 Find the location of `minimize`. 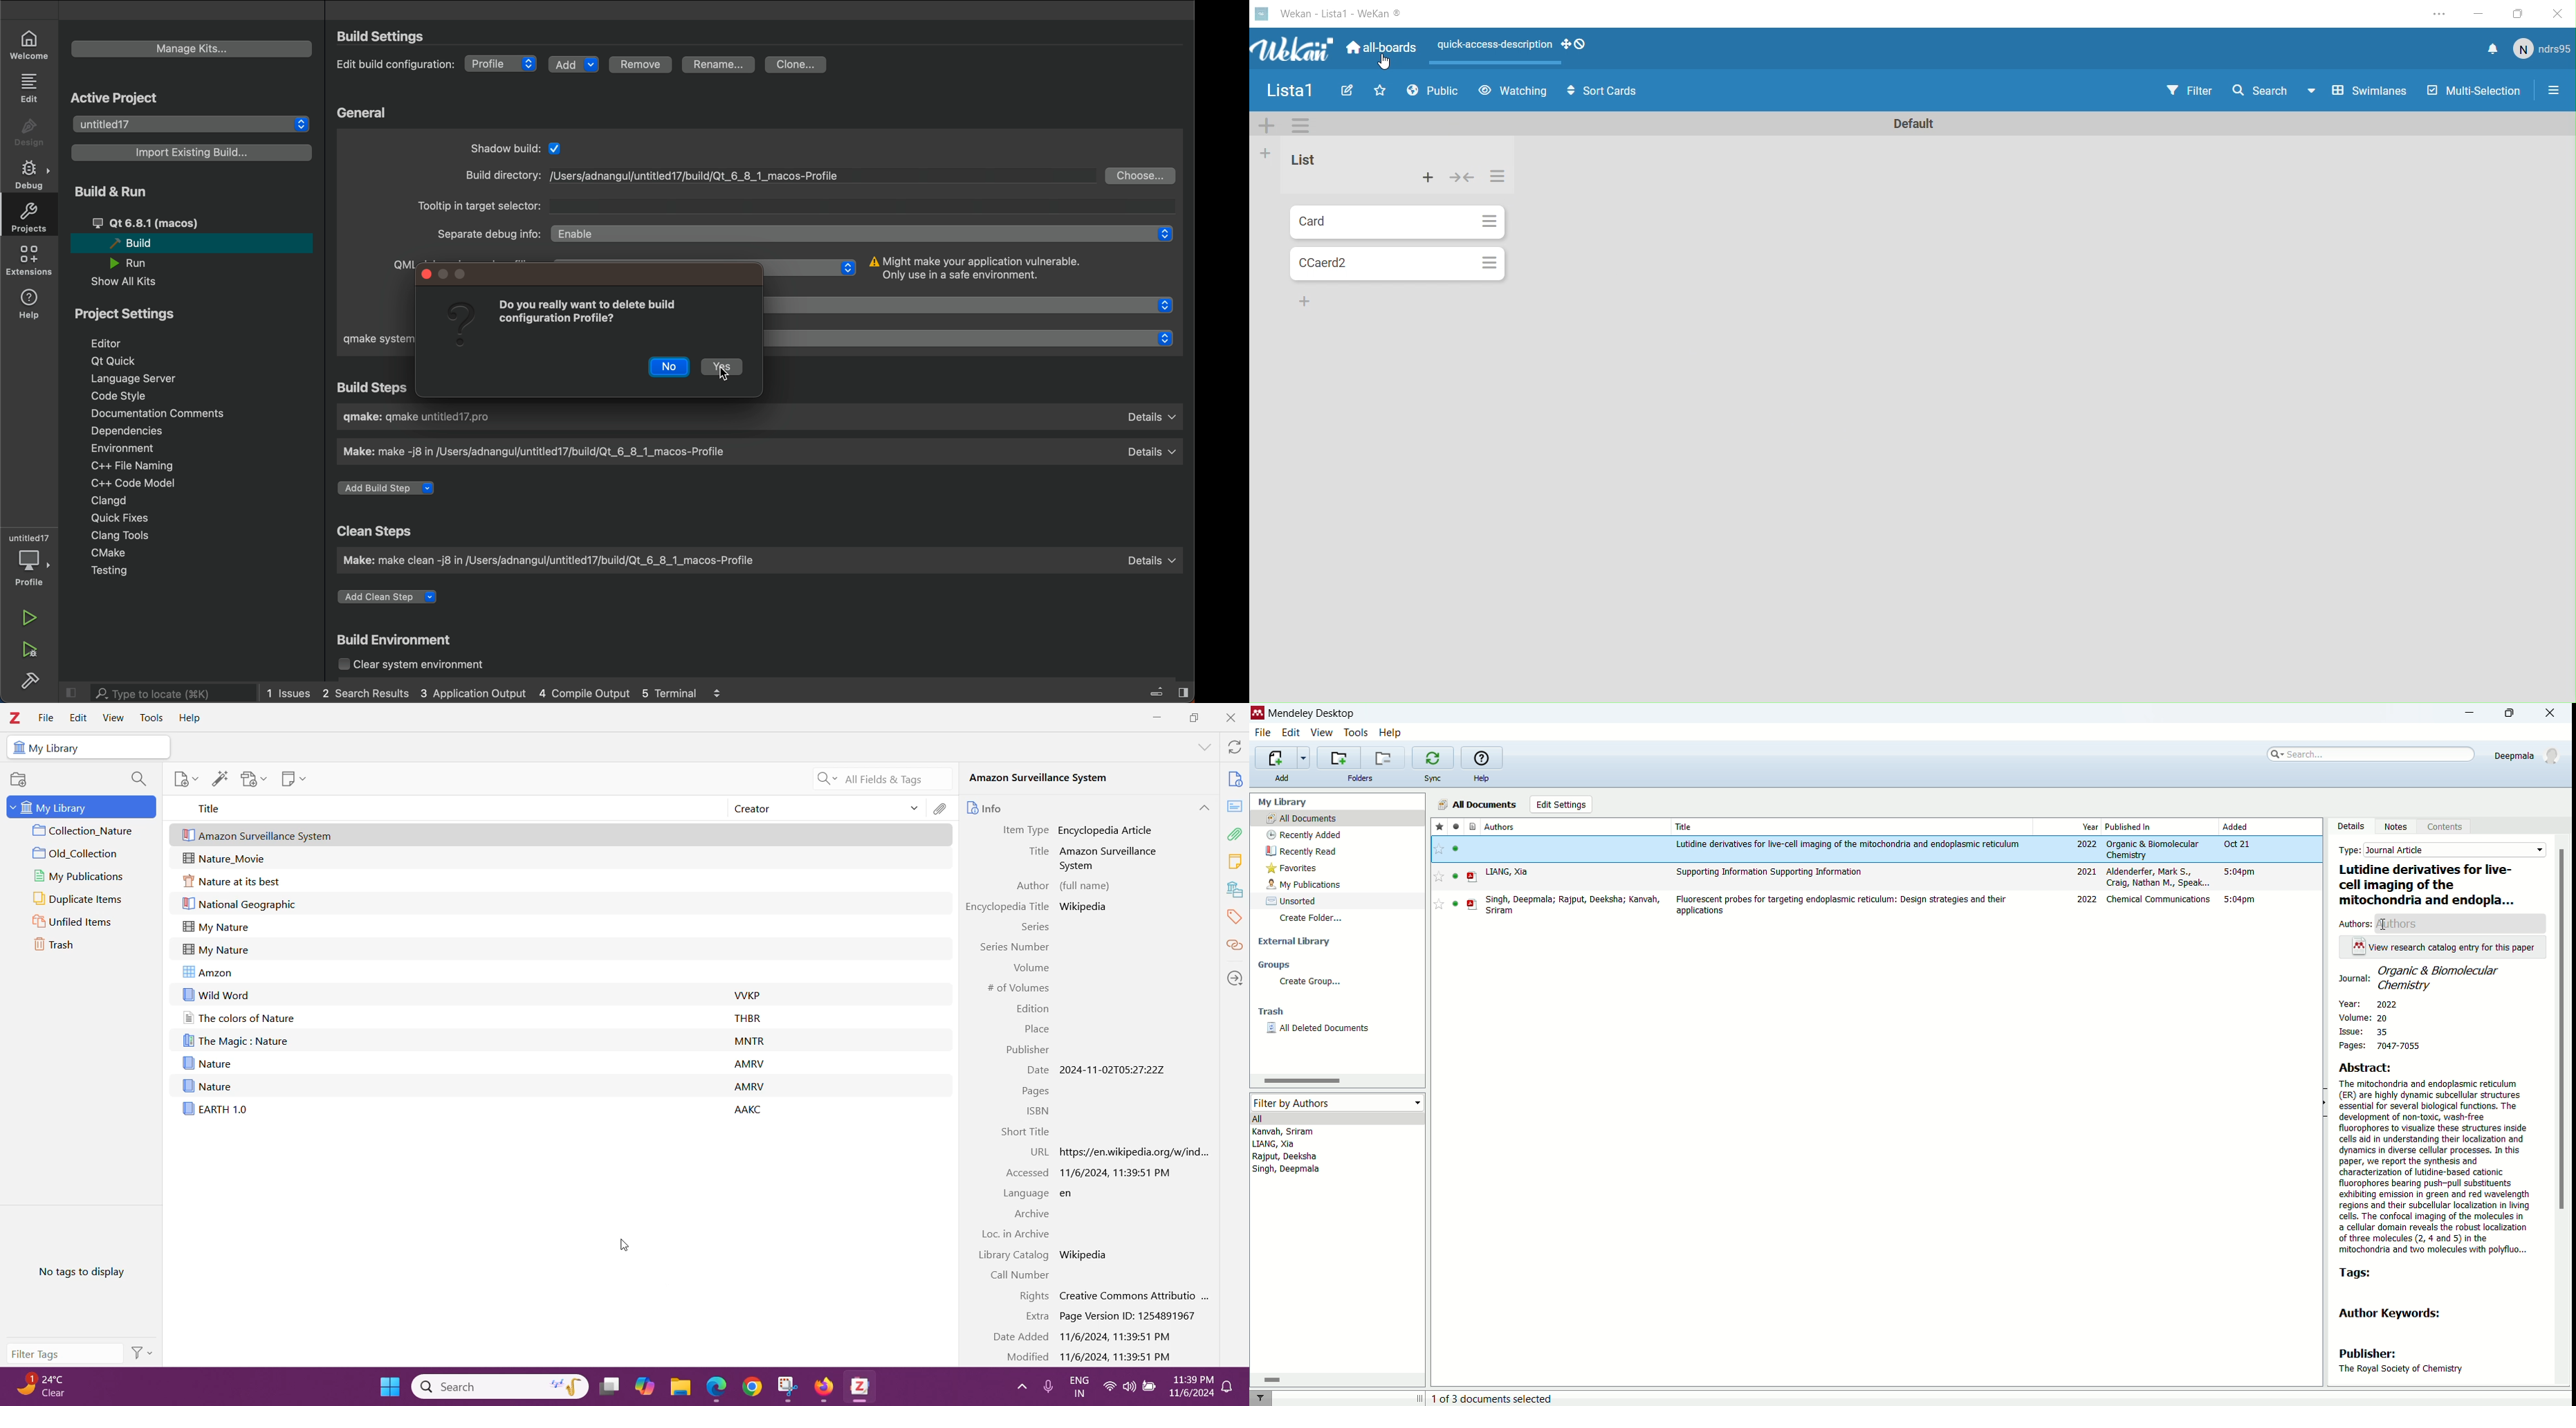

minimize is located at coordinates (2474, 712).